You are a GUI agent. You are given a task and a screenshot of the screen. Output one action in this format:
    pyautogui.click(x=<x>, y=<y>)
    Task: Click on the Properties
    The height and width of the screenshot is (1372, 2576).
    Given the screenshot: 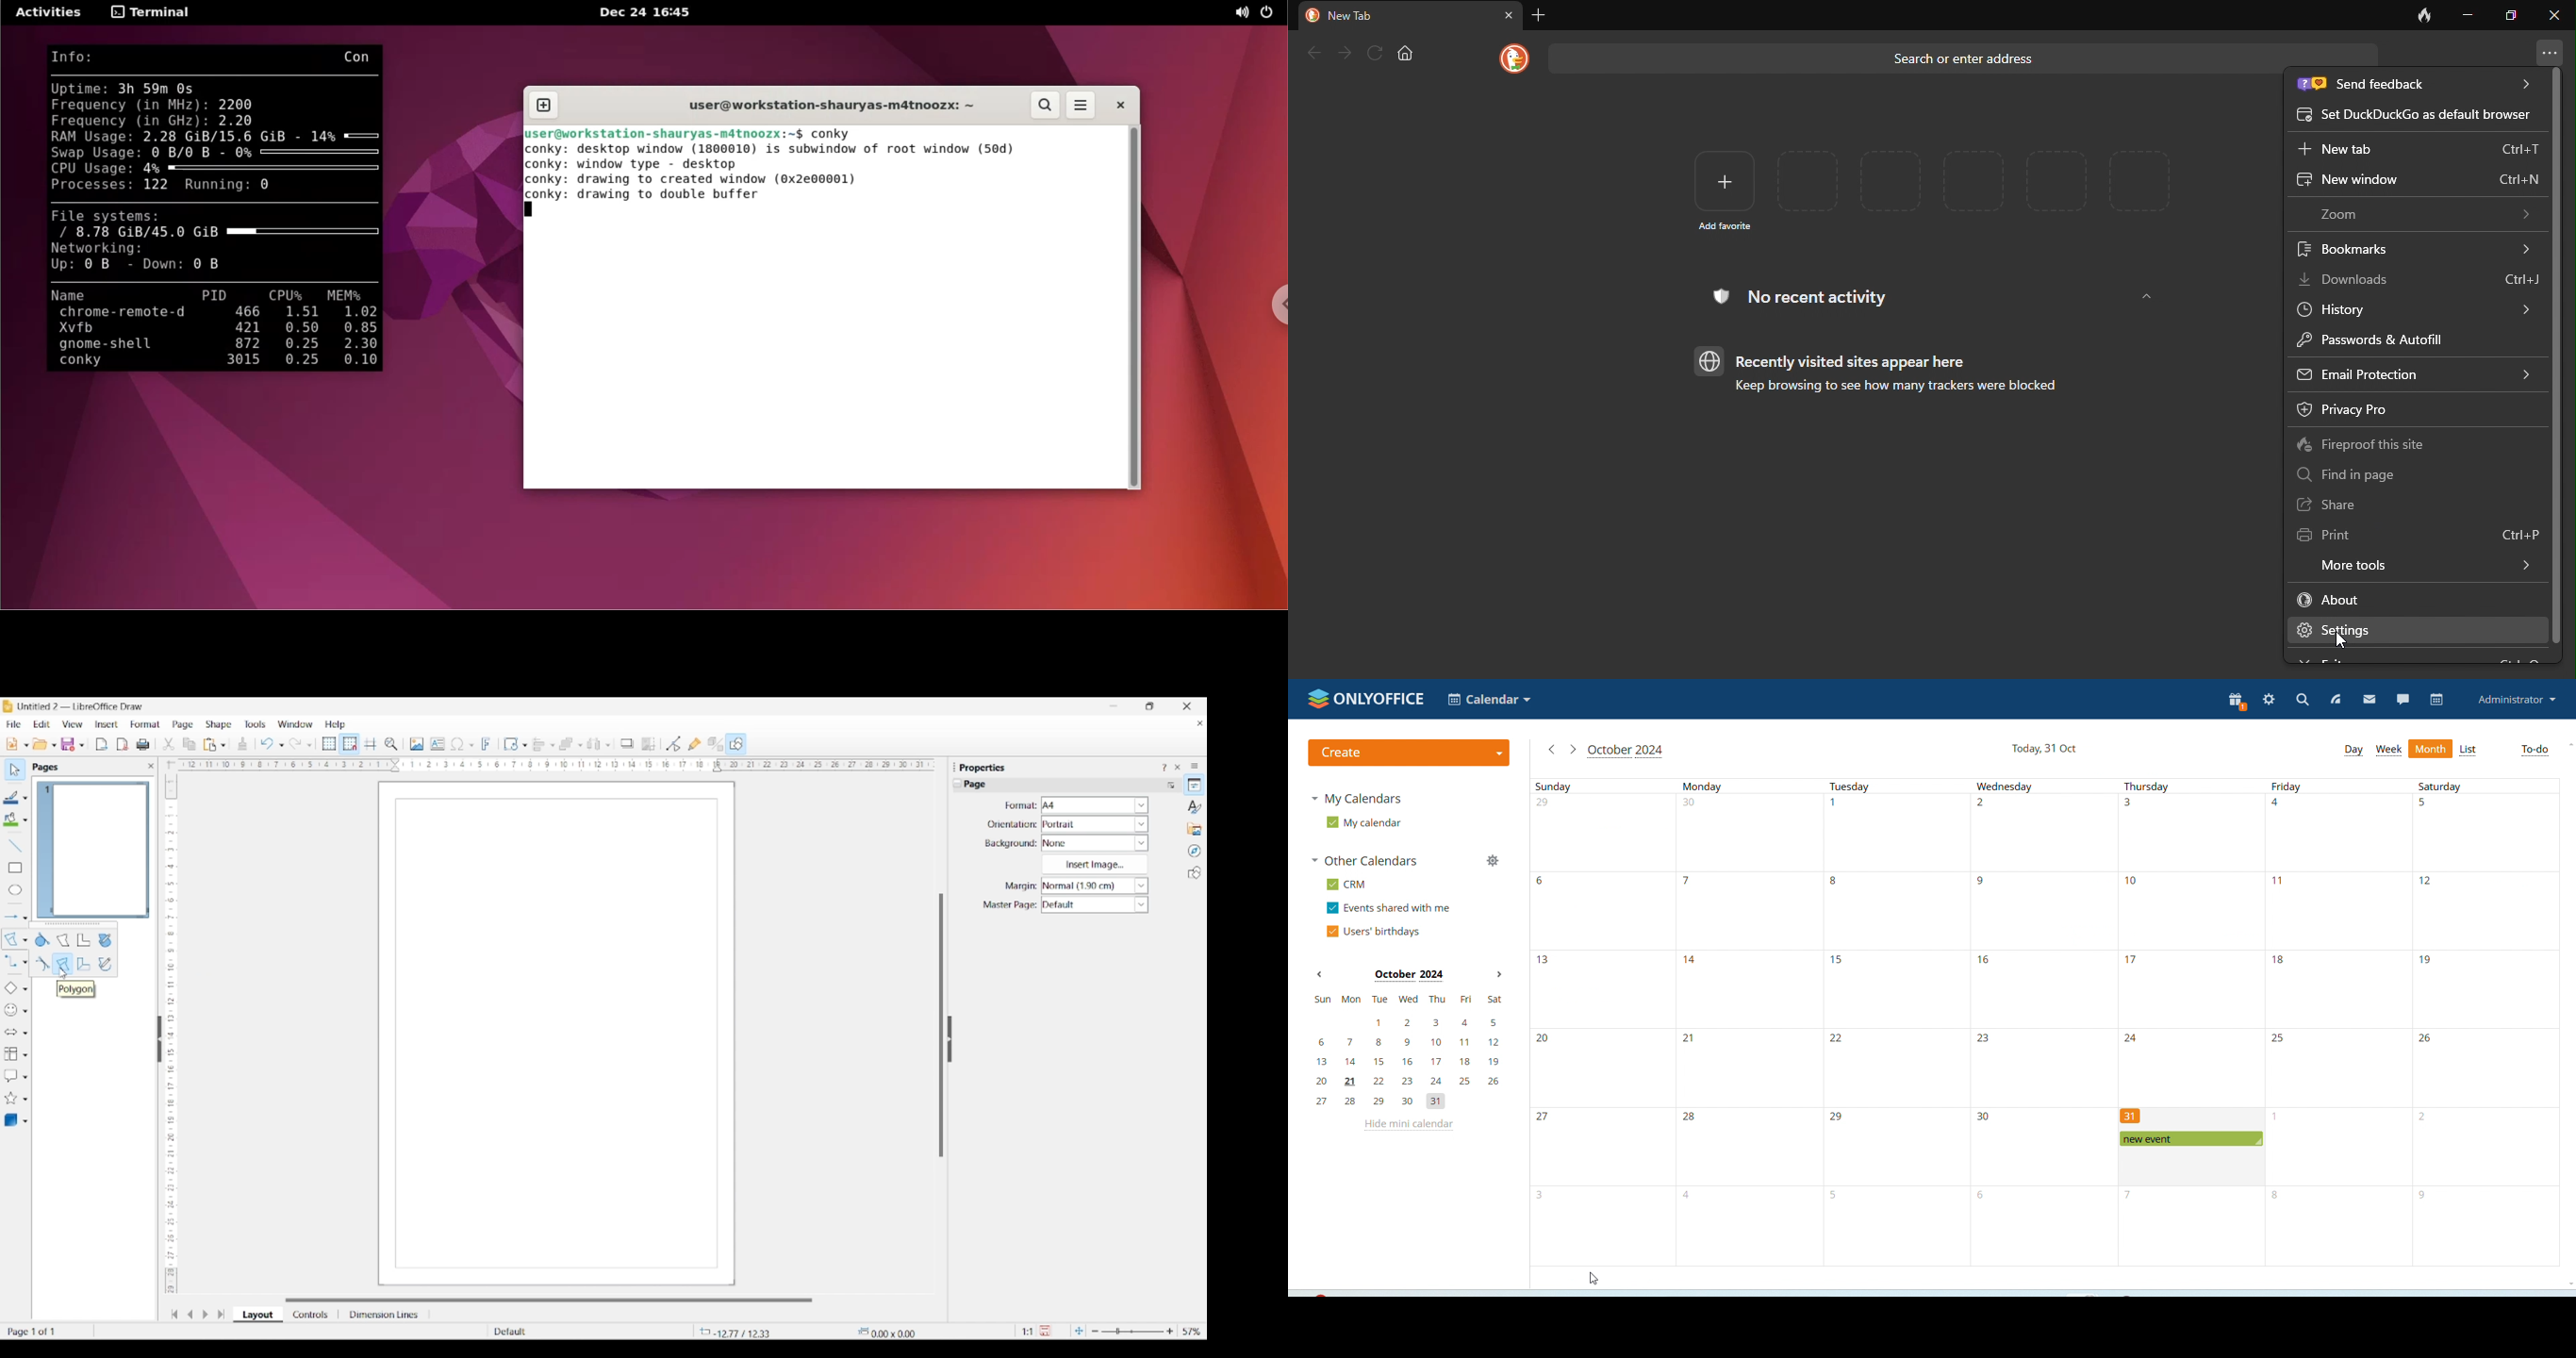 What is the action you would take?
    pyautogui.click(x=1194, y=785)
    